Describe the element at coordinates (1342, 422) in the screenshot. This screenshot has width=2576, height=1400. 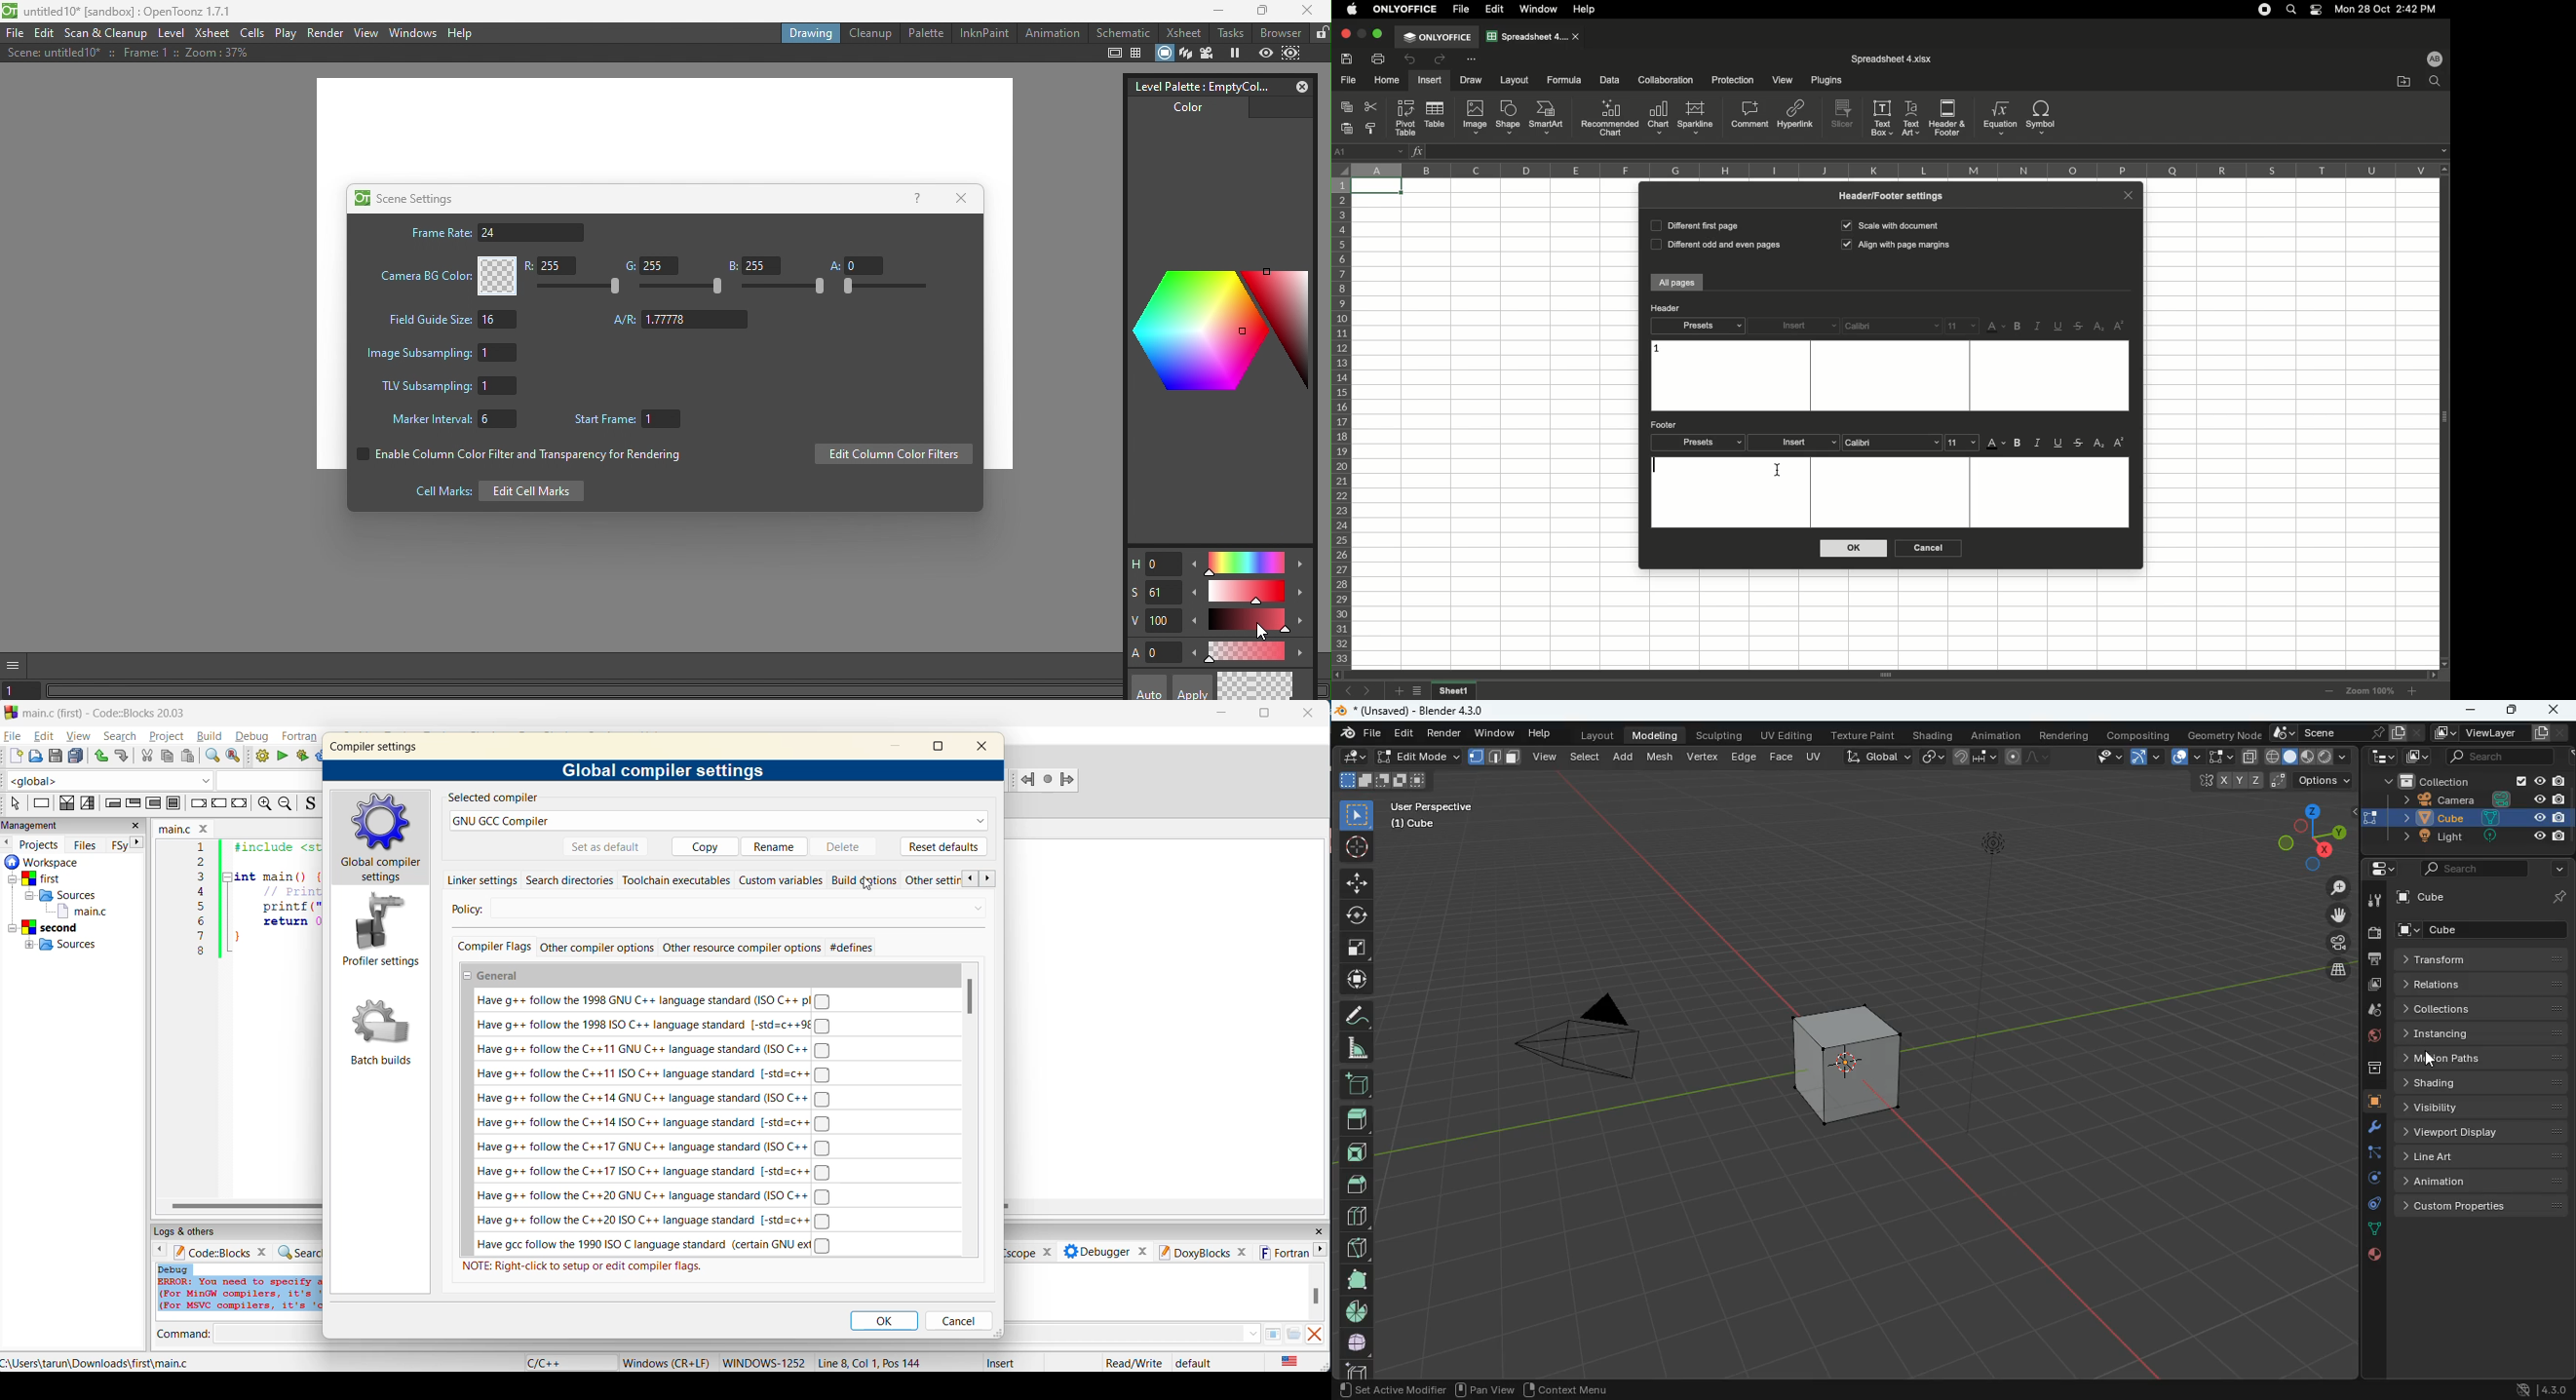
I see `Row` at that location.